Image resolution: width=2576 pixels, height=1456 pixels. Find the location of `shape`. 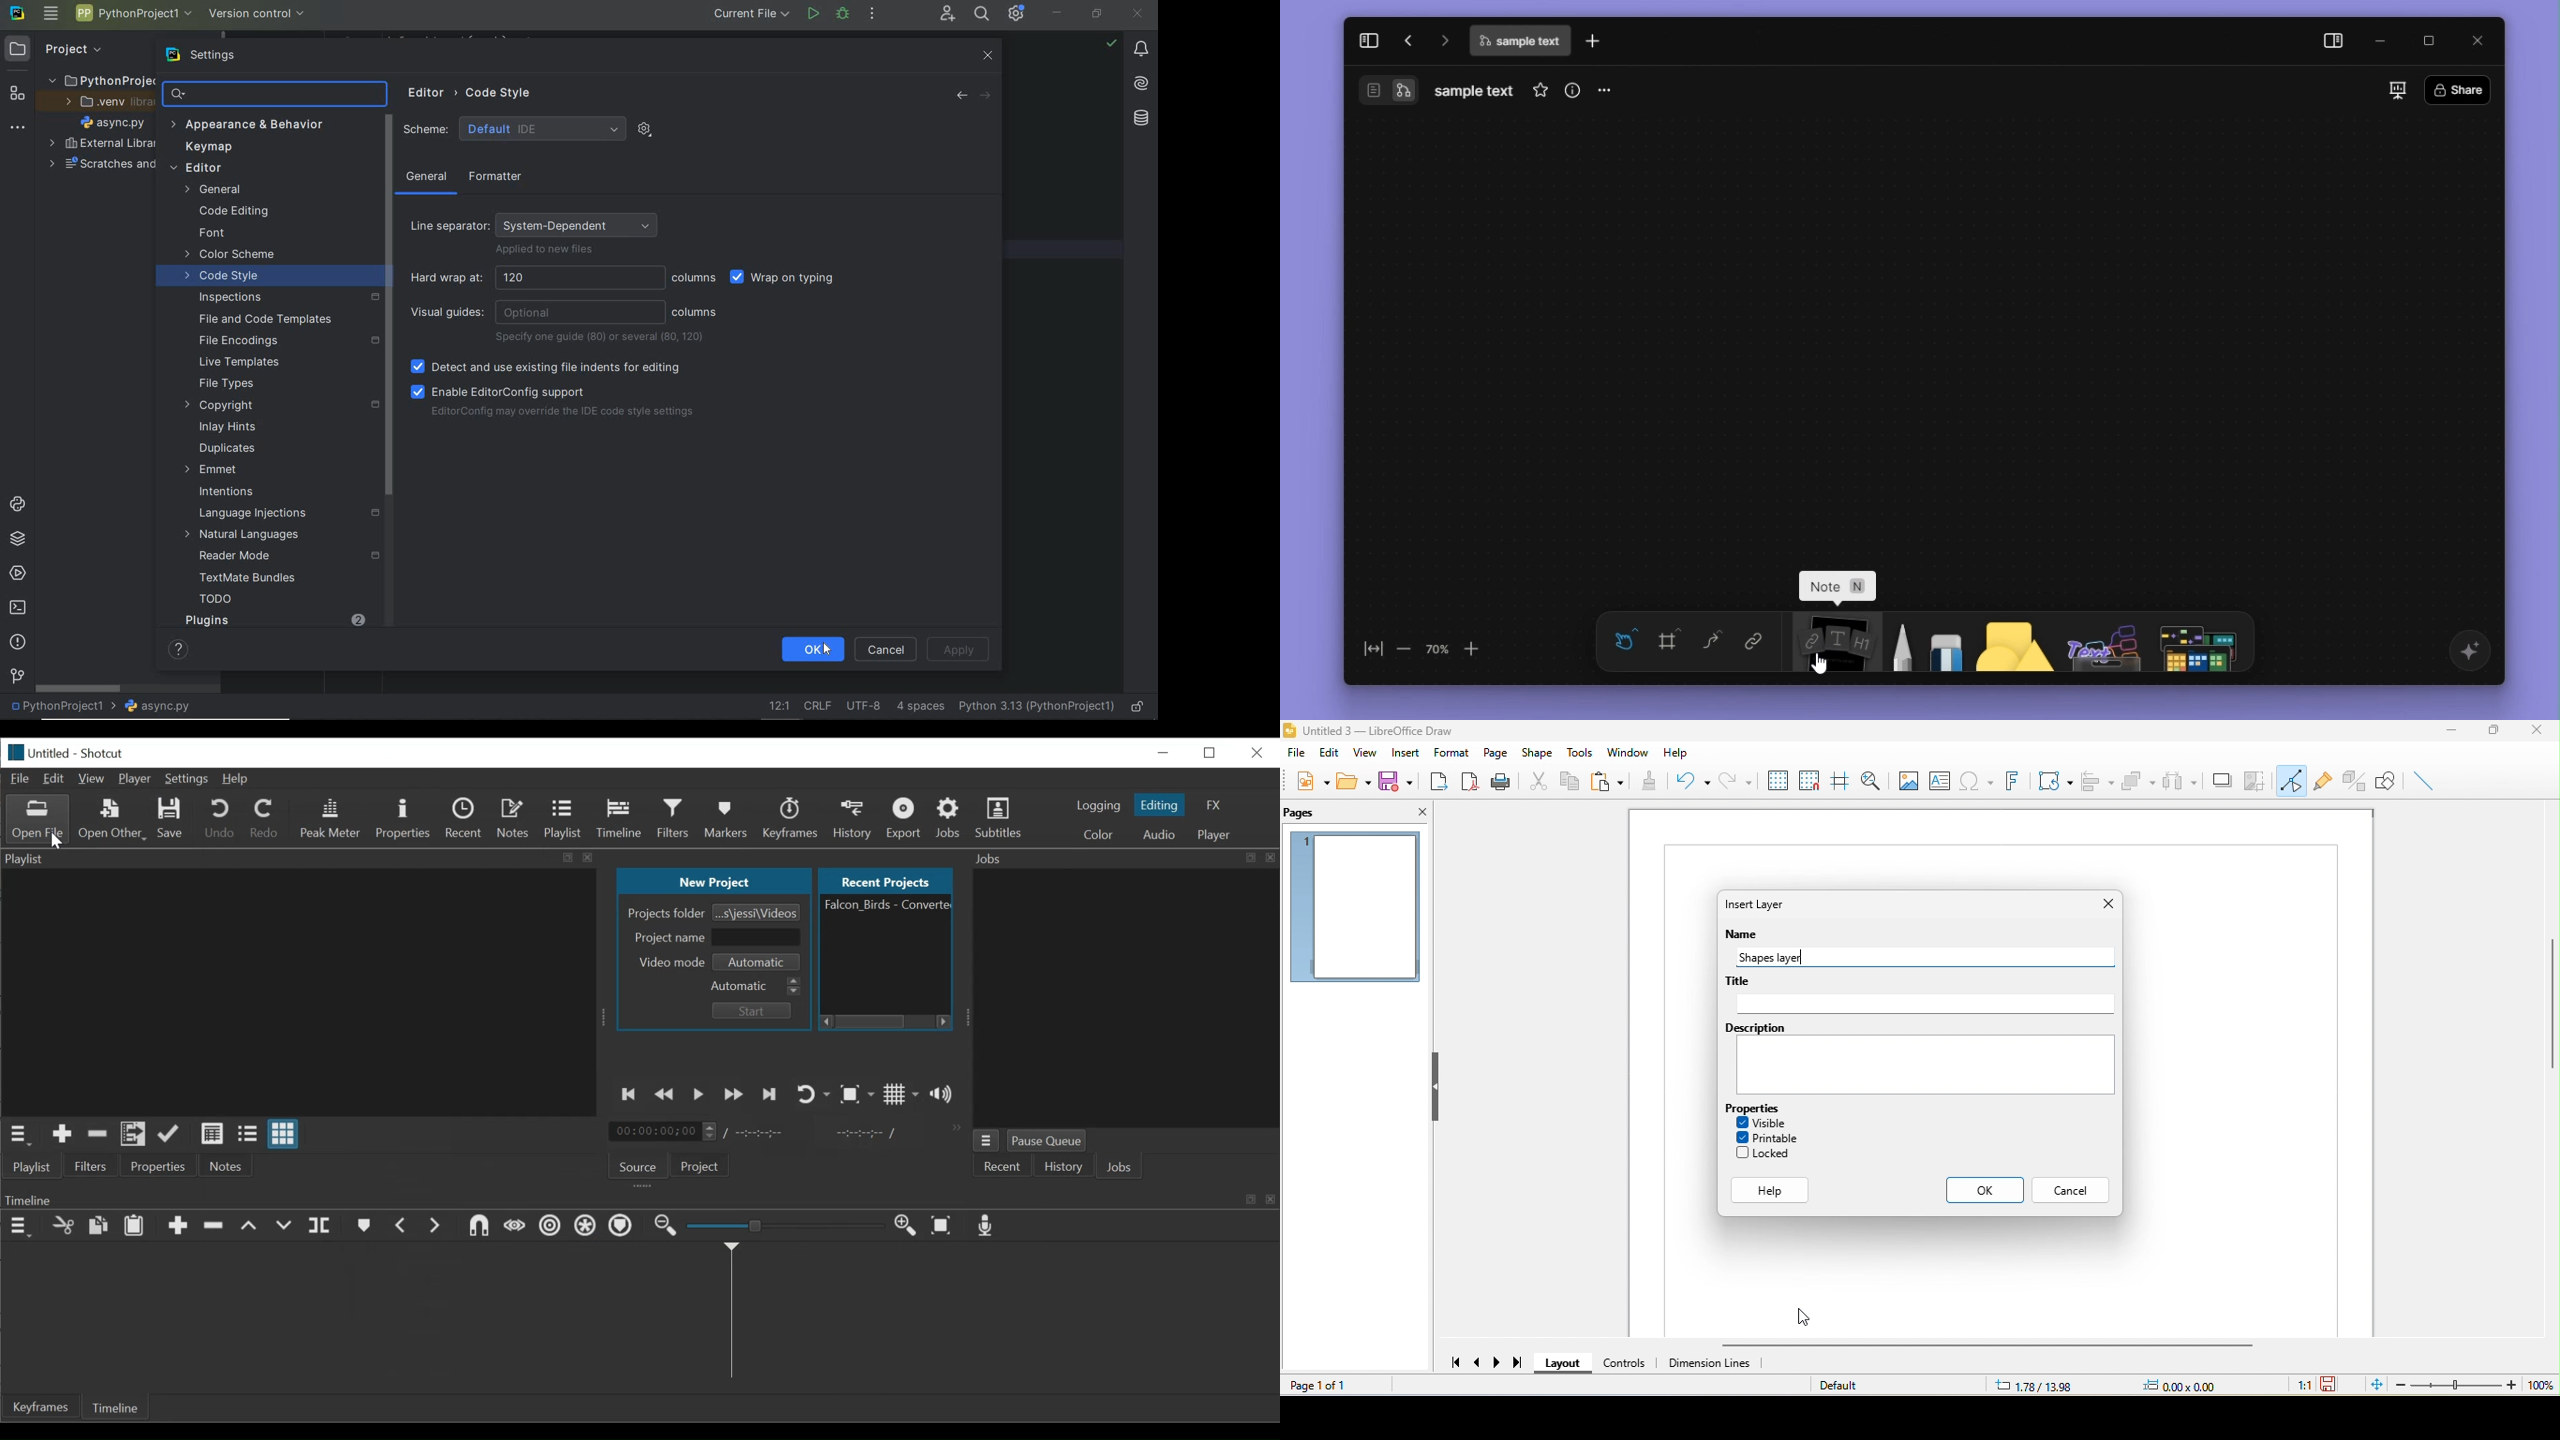

shape is located at coordinates (2006, 644).